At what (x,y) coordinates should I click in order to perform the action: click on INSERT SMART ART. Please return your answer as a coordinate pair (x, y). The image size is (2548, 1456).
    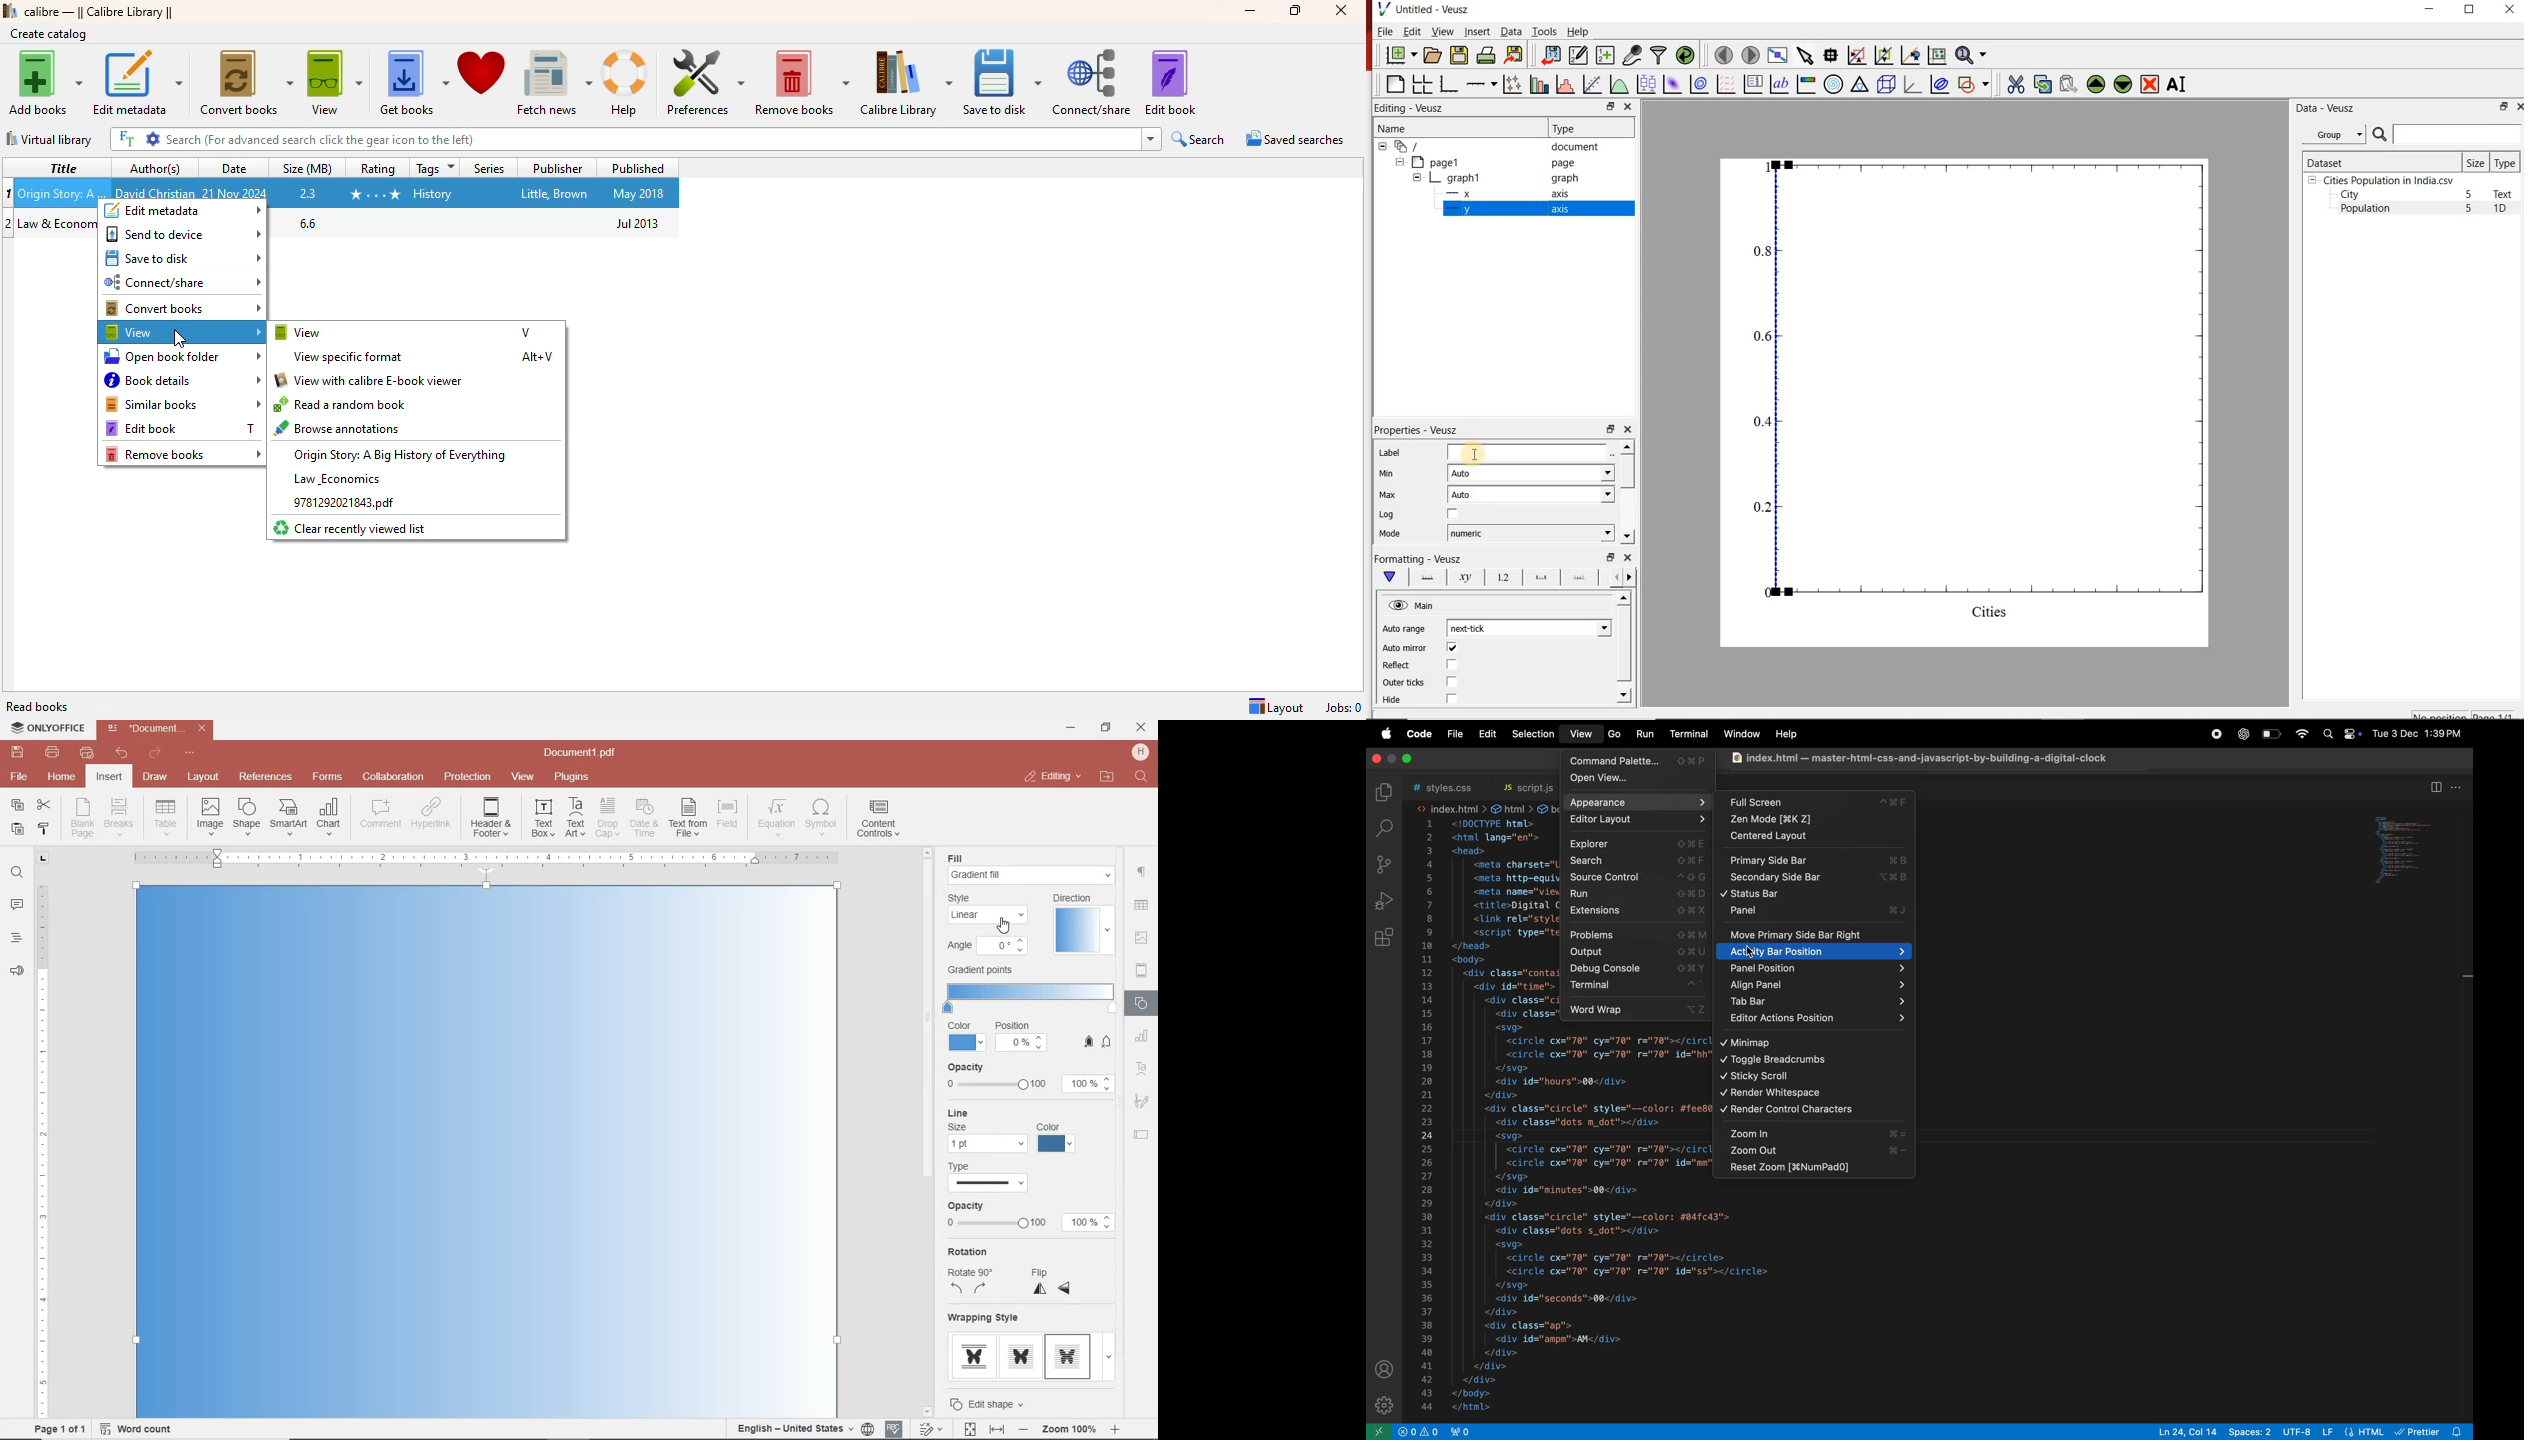
    Looking at the image, I should click on (289, 817).